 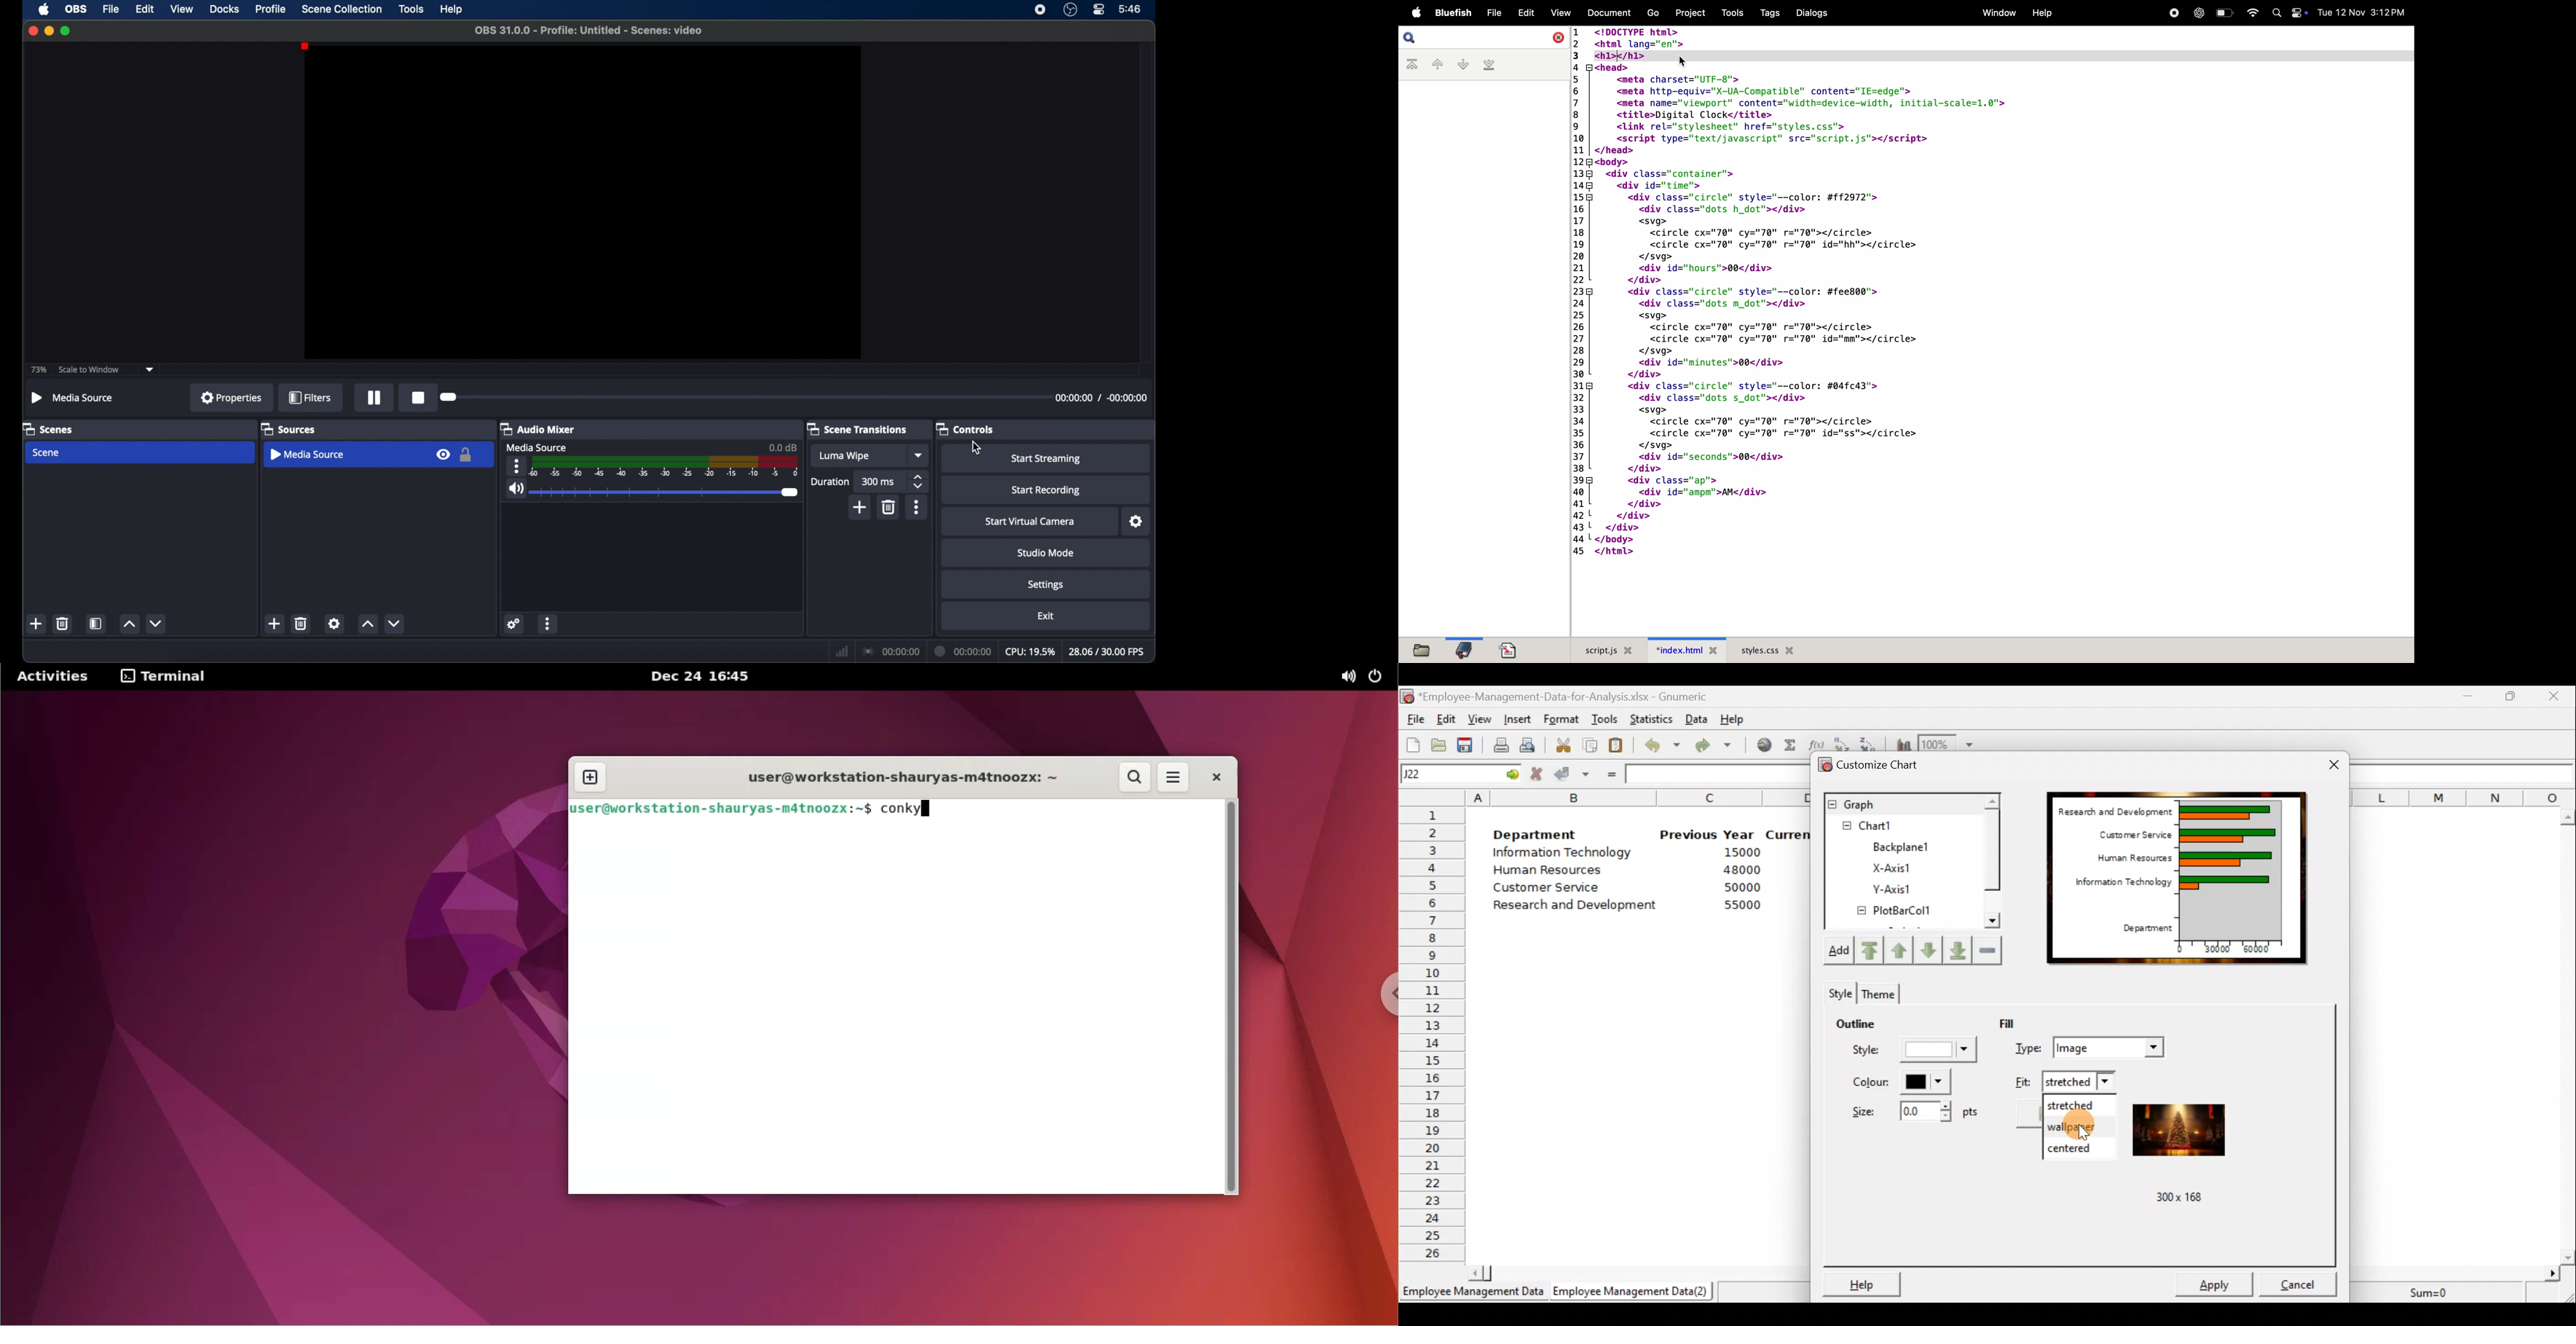 I want to click on duration, so click(x=962, y=651).